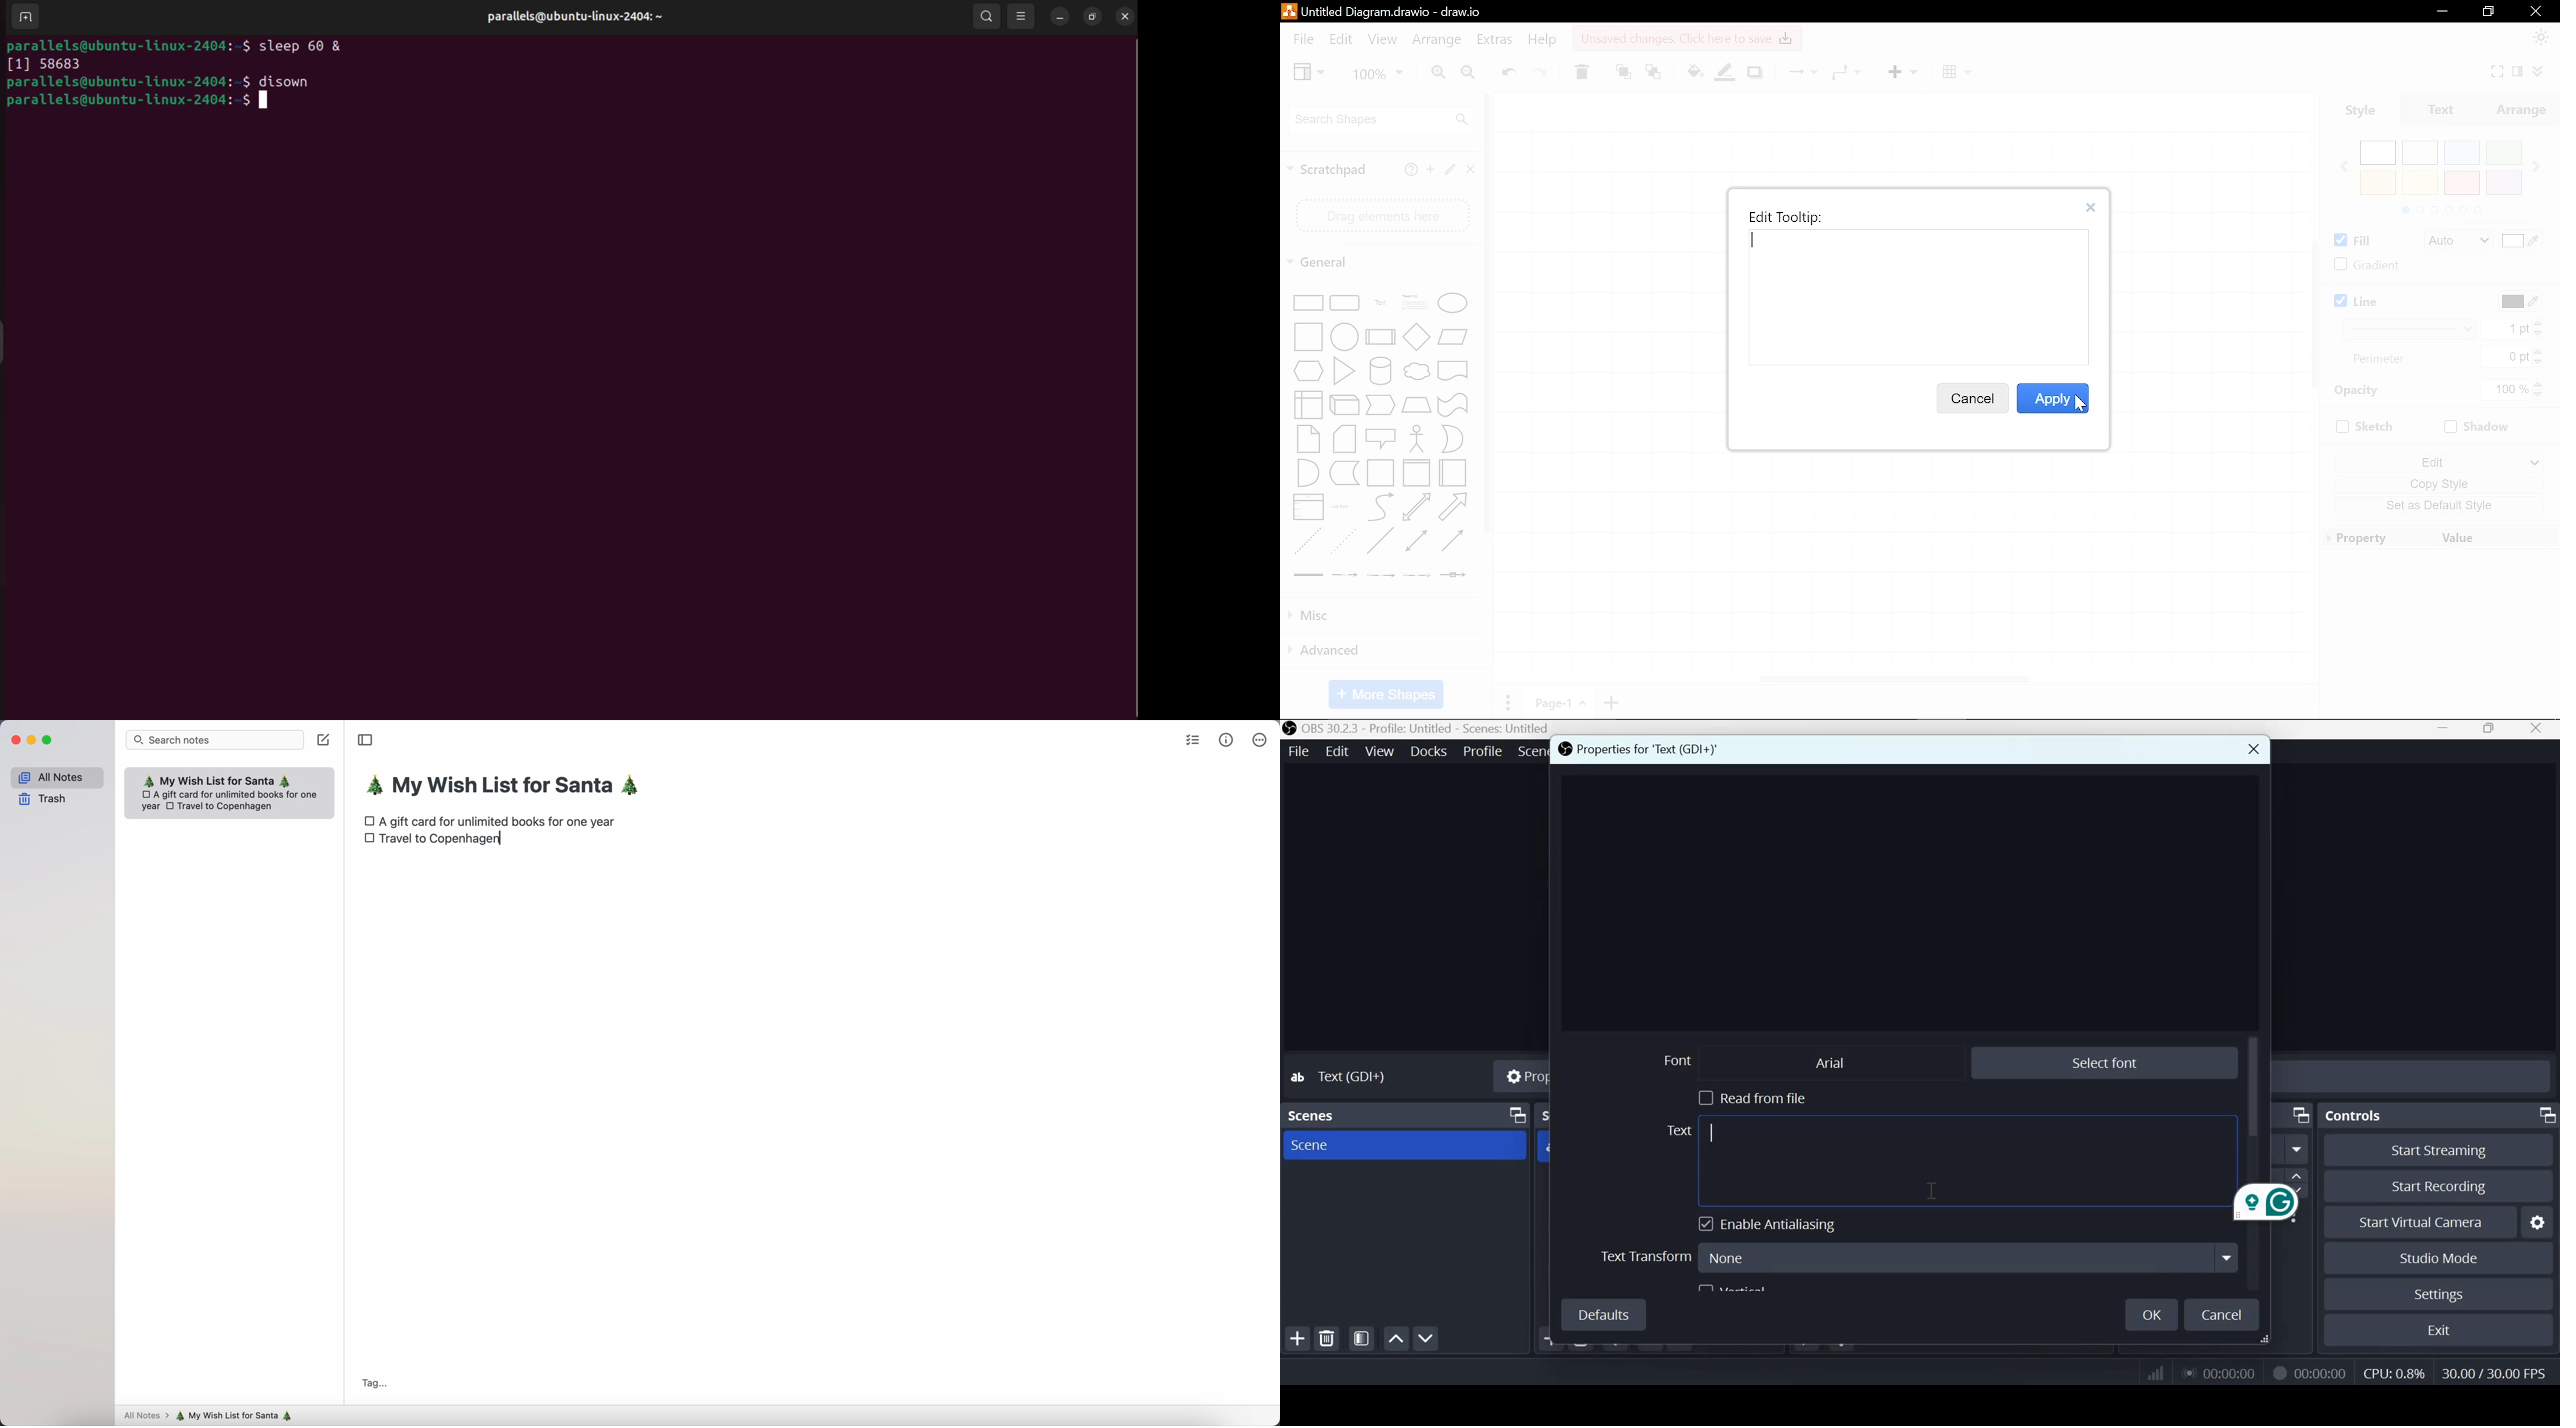 Image resolution: width=2576 pixels, height=1428 pixels. Describe the element at coordinates (2251, 749) in the screenshot. I see `Close` at that location.